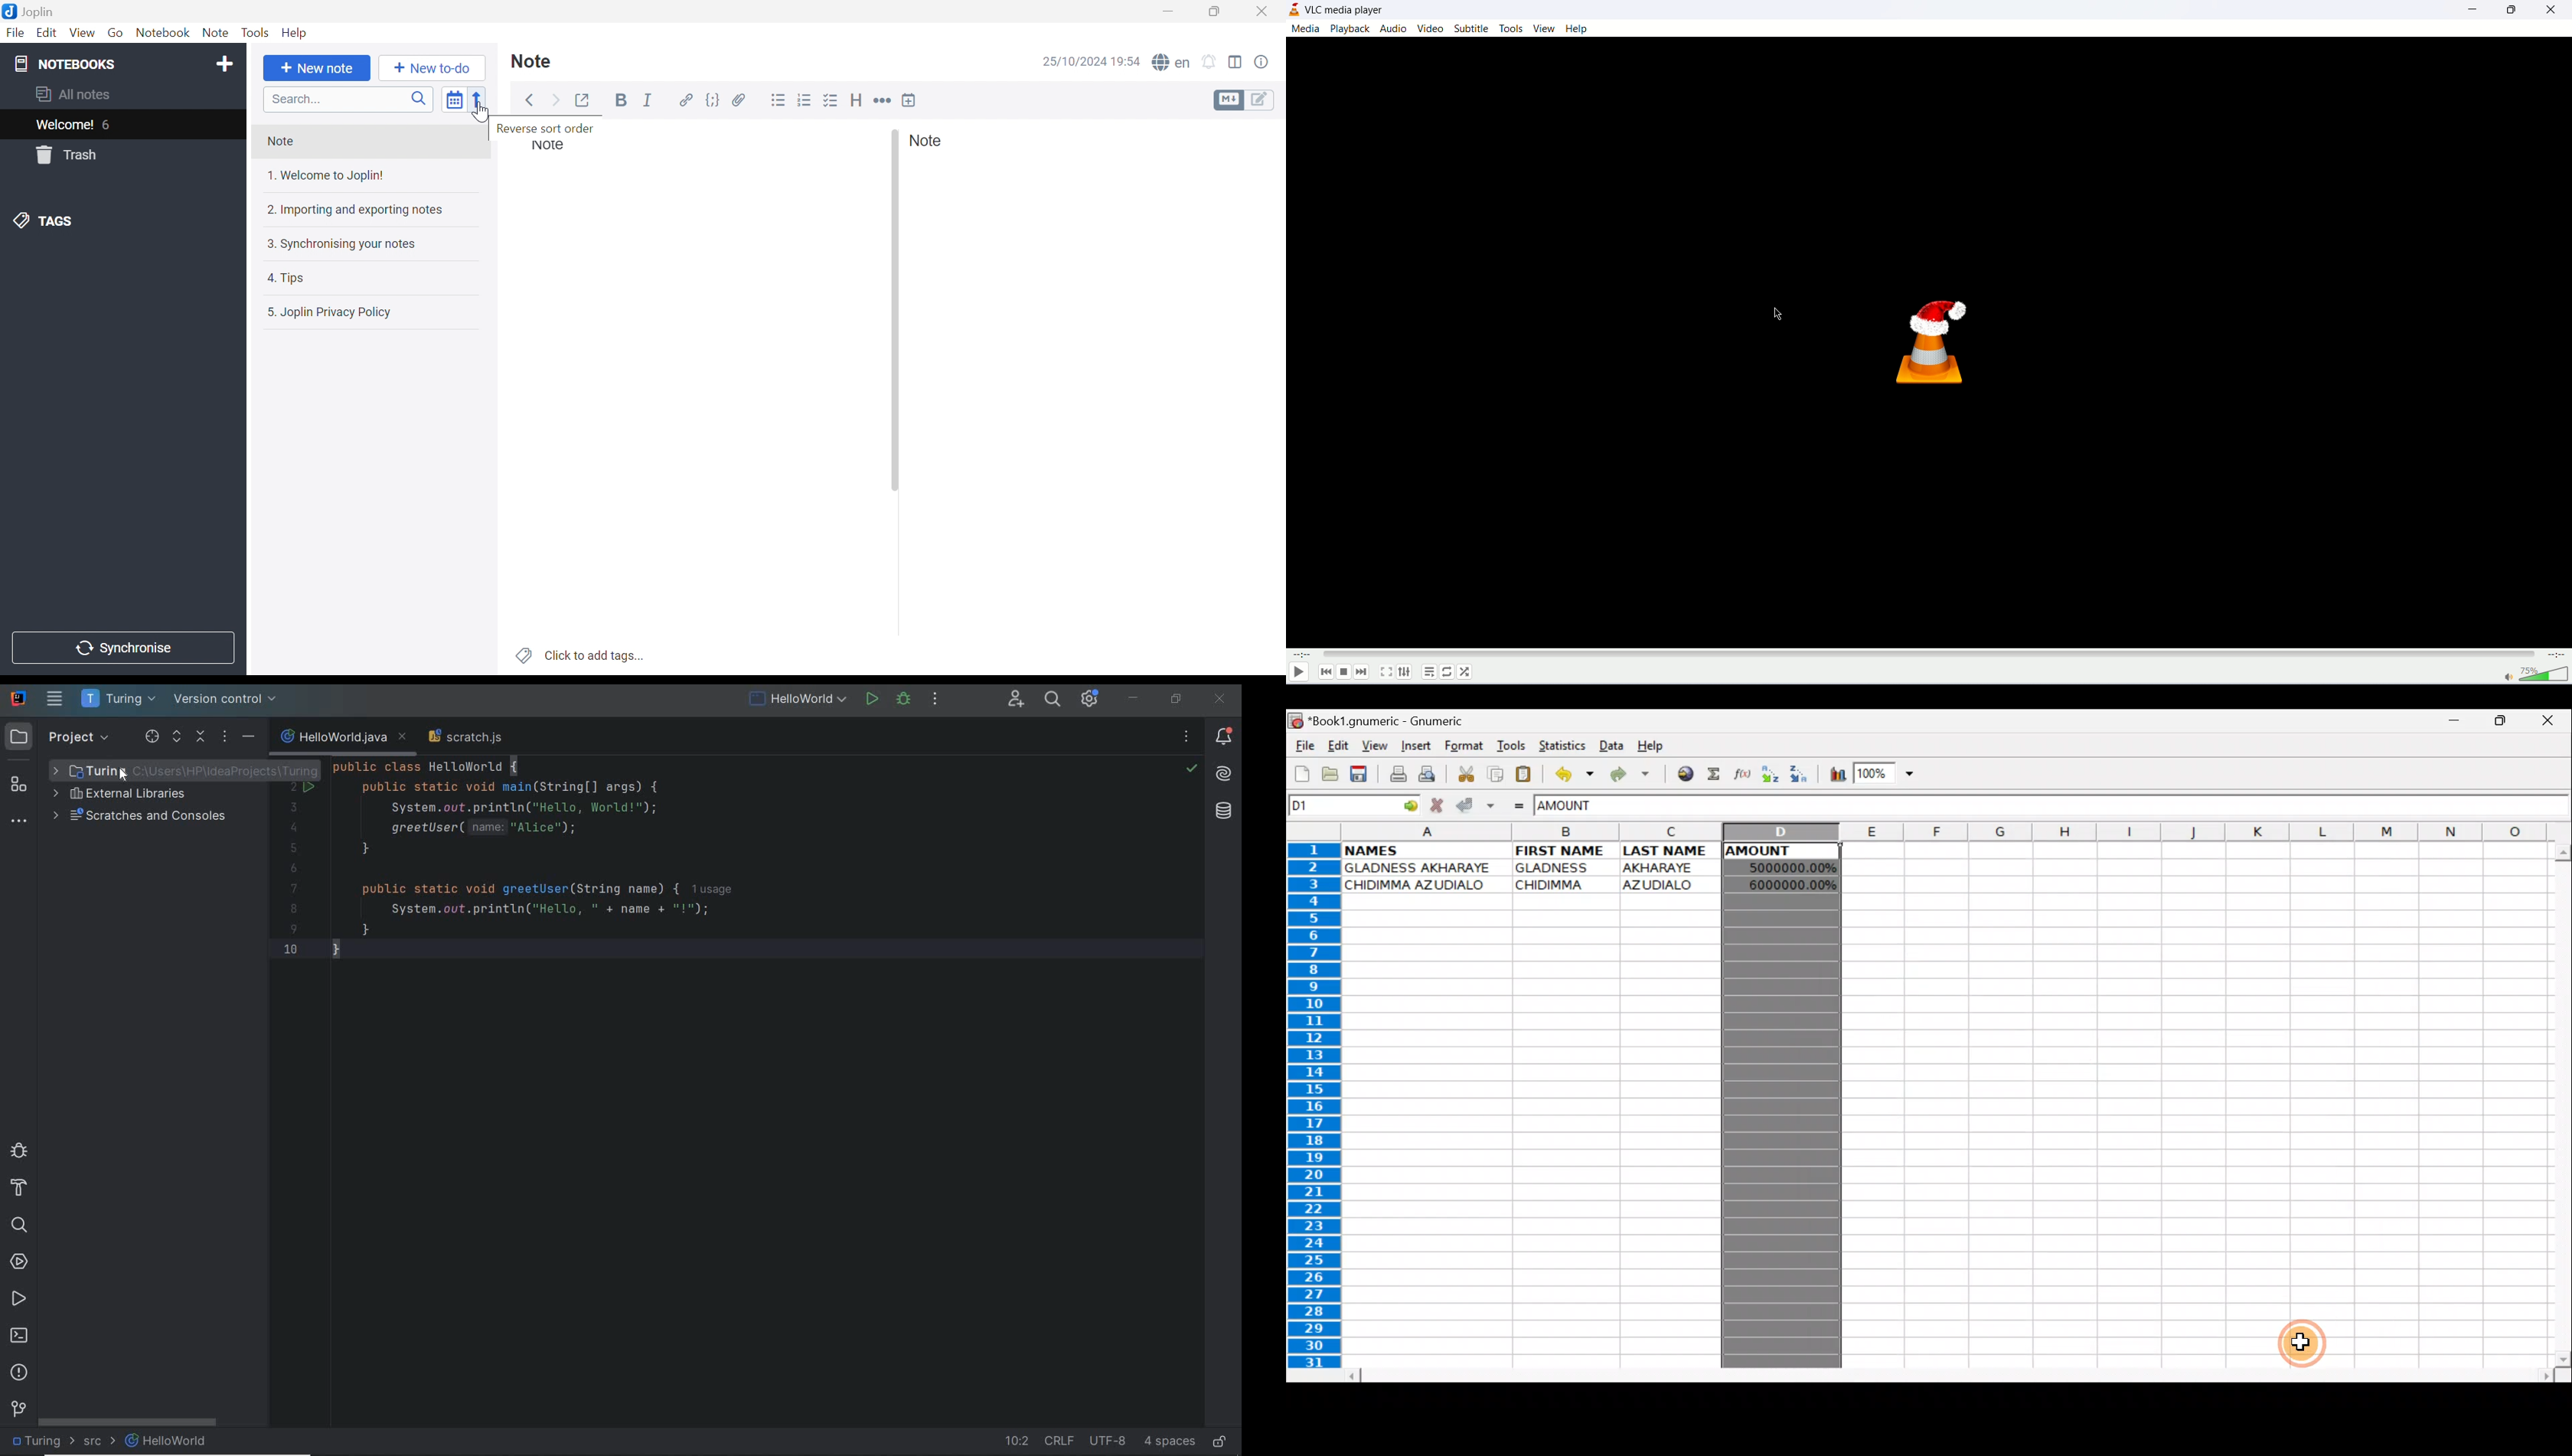  What do you see at coordinates (255, 33) in the screenshot?
I see `Tools` at bounding box center [255, 33].